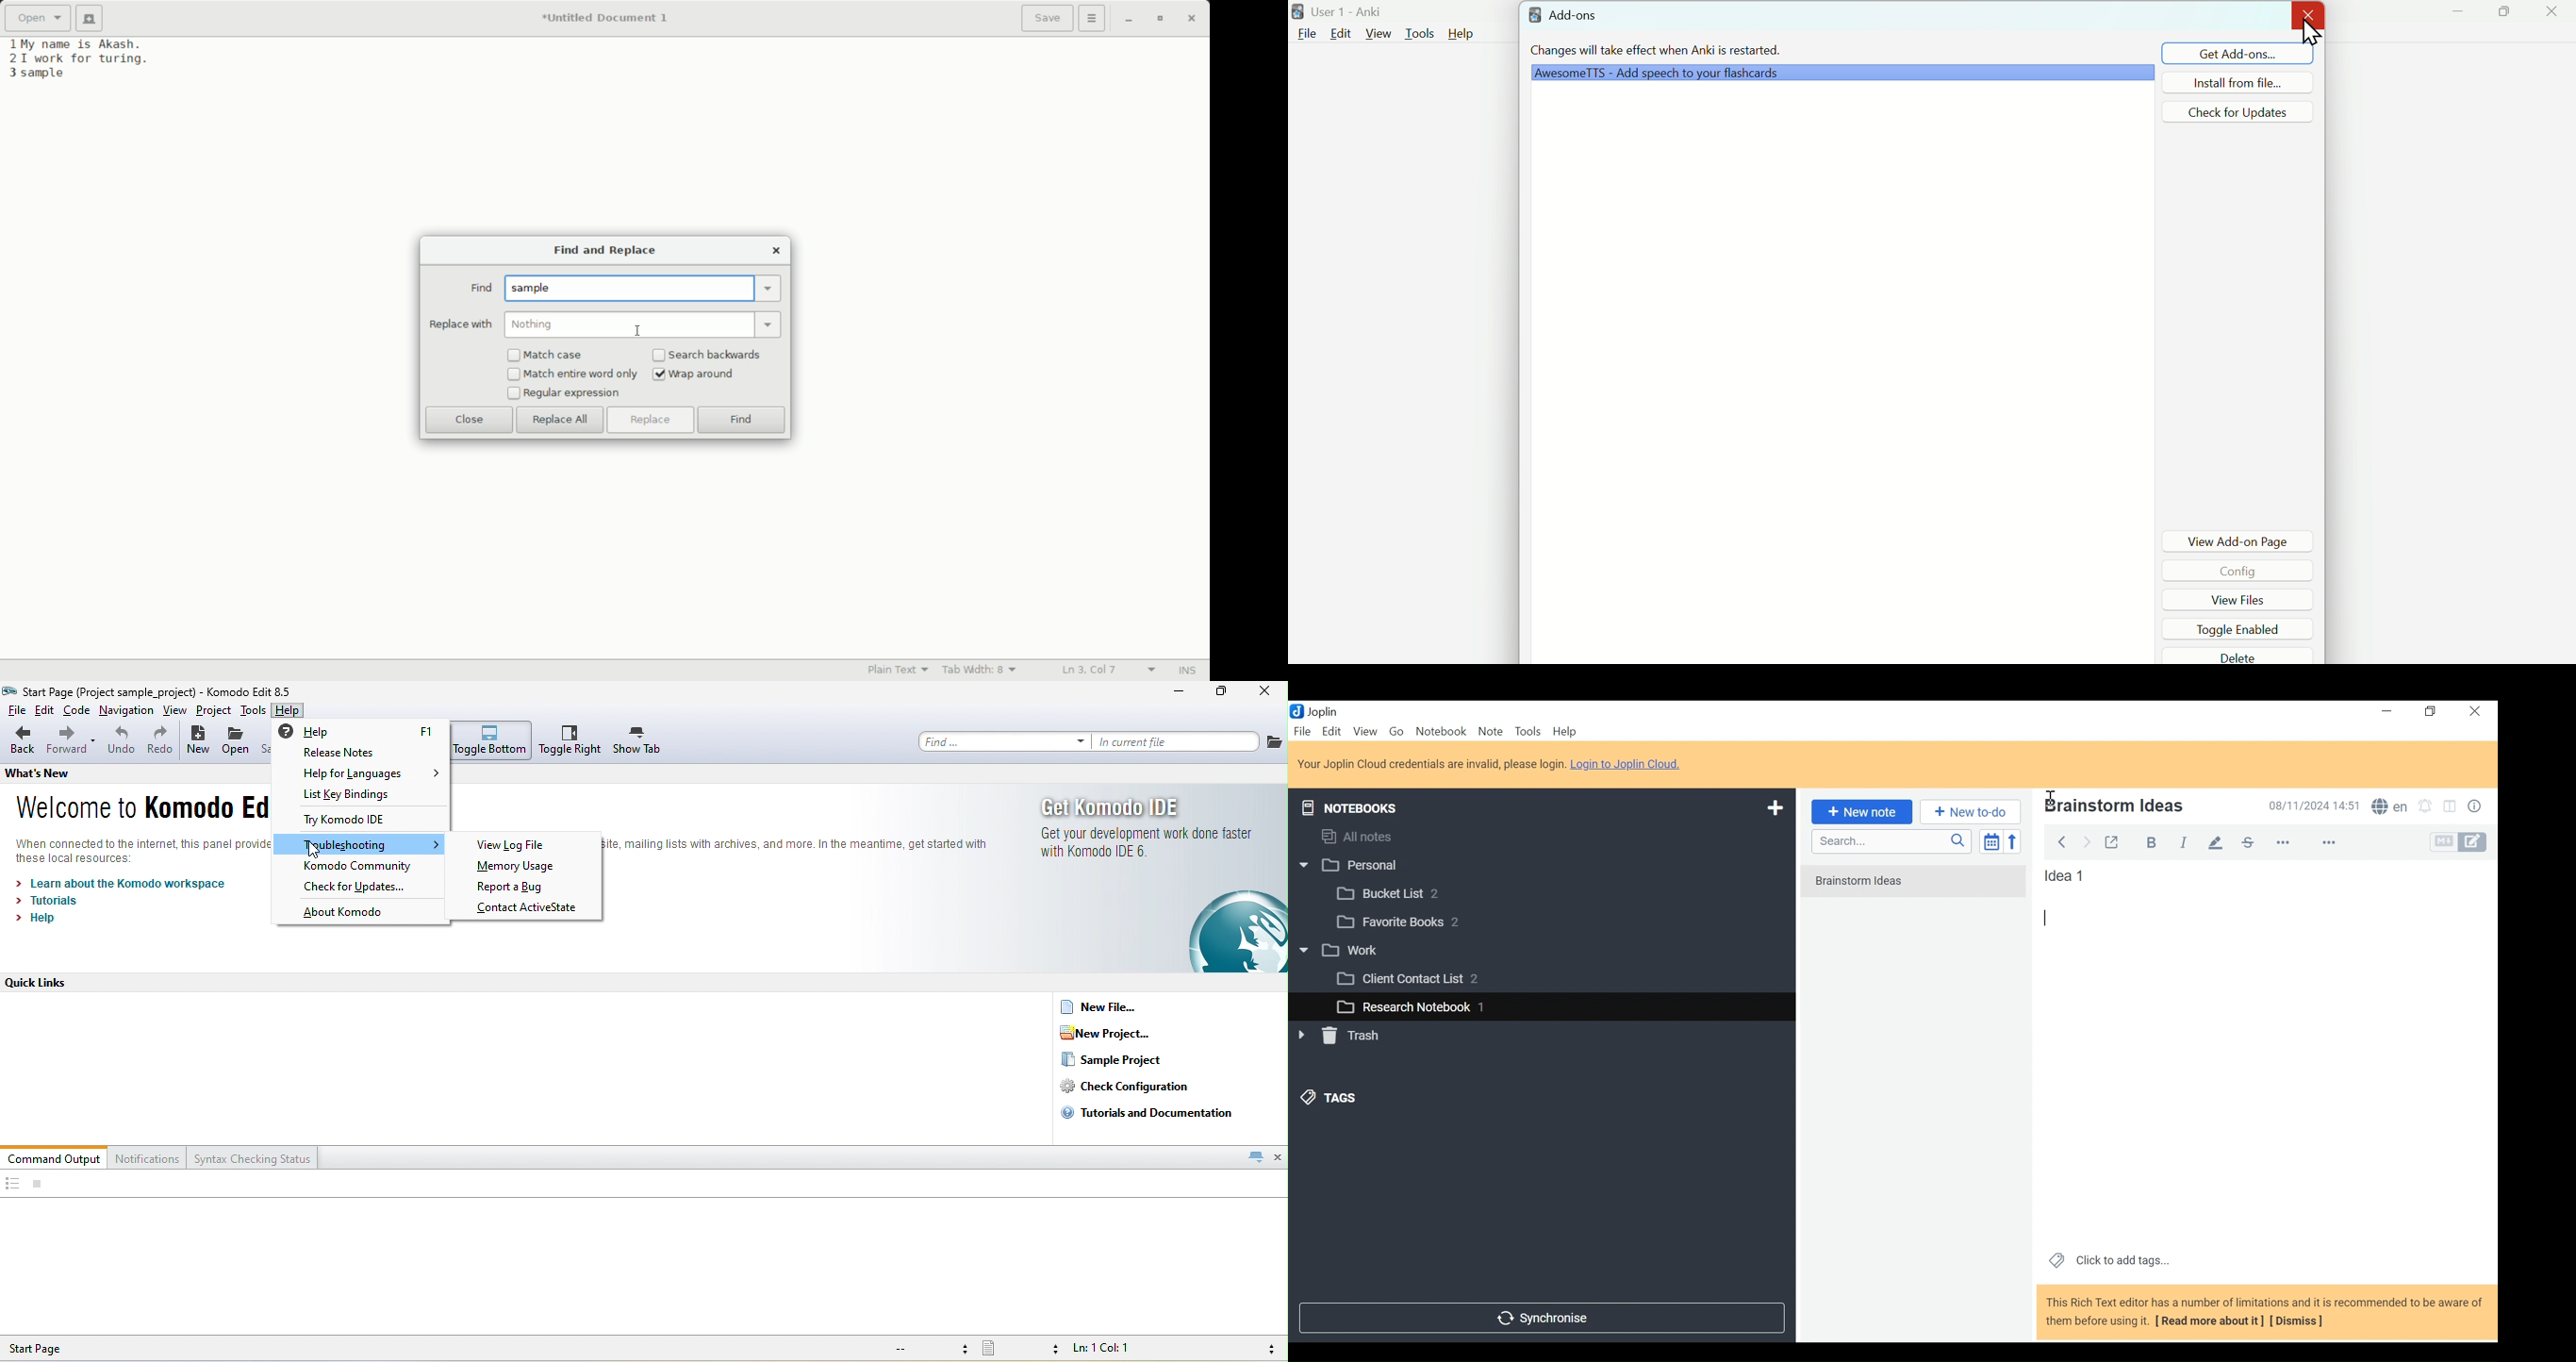 This screenshot has width=2576, height=1372. What do you see at coordinates (1333, 731) in the screenshot?
I see `Edit` at bounding box center [1333, 731].